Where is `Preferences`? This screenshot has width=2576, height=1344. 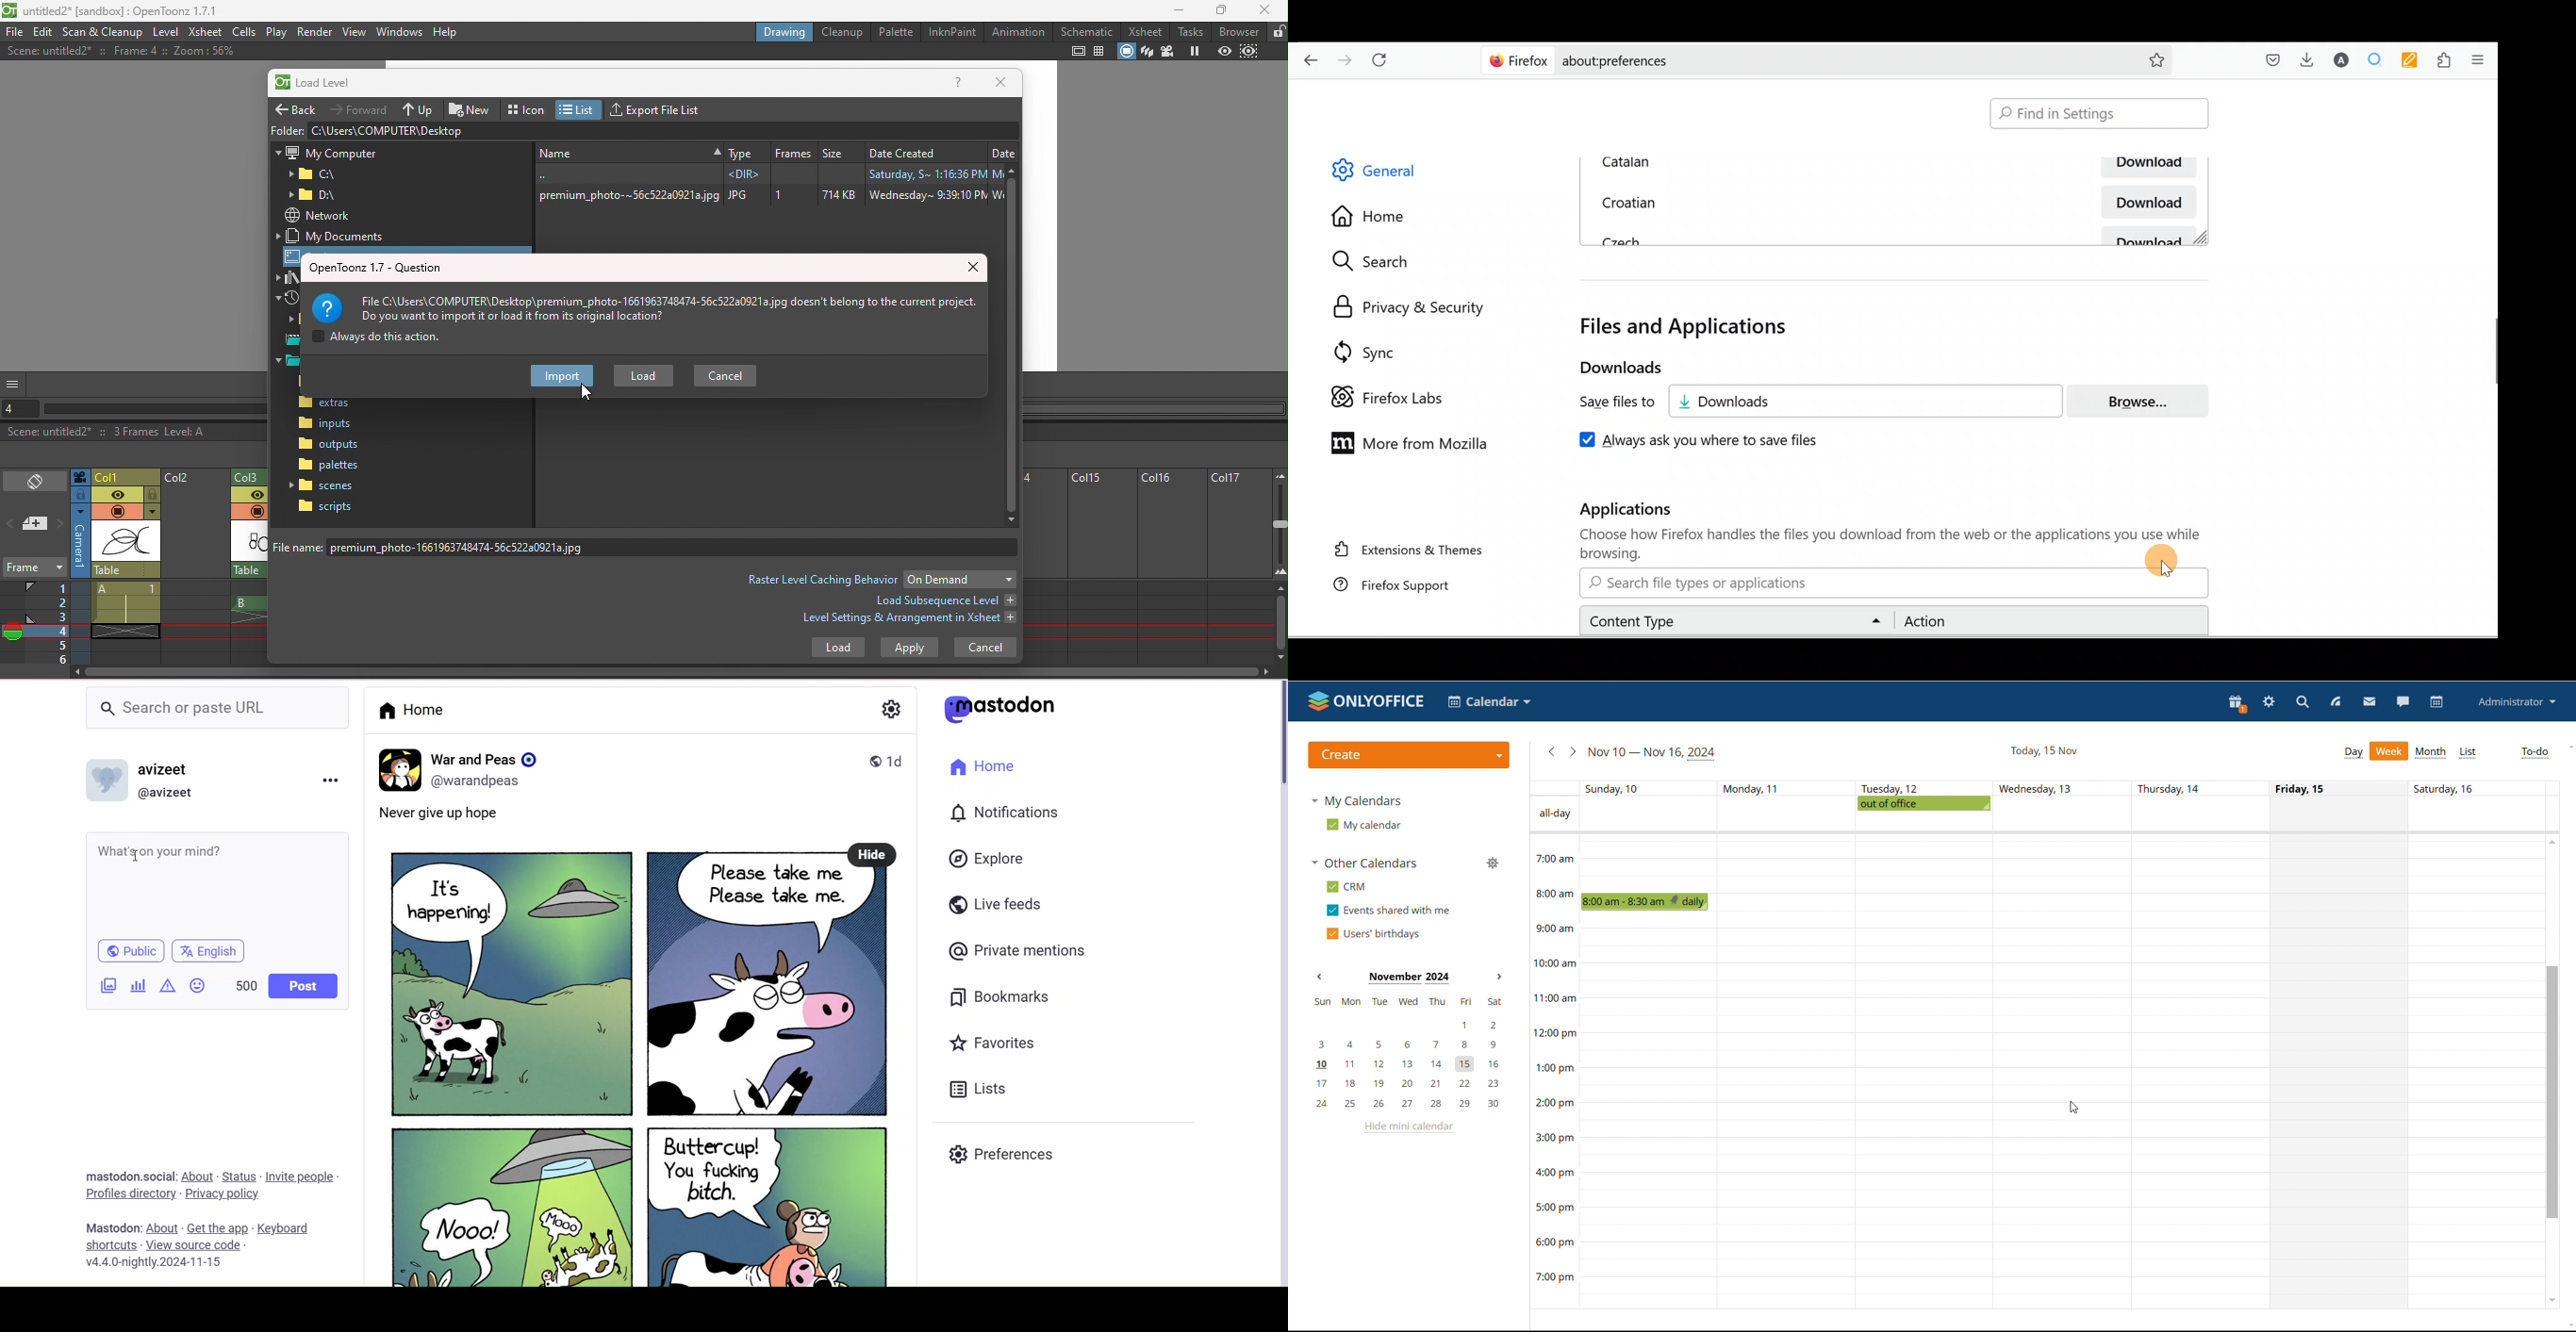
Preferences is located at coordinates (1004, 1156).